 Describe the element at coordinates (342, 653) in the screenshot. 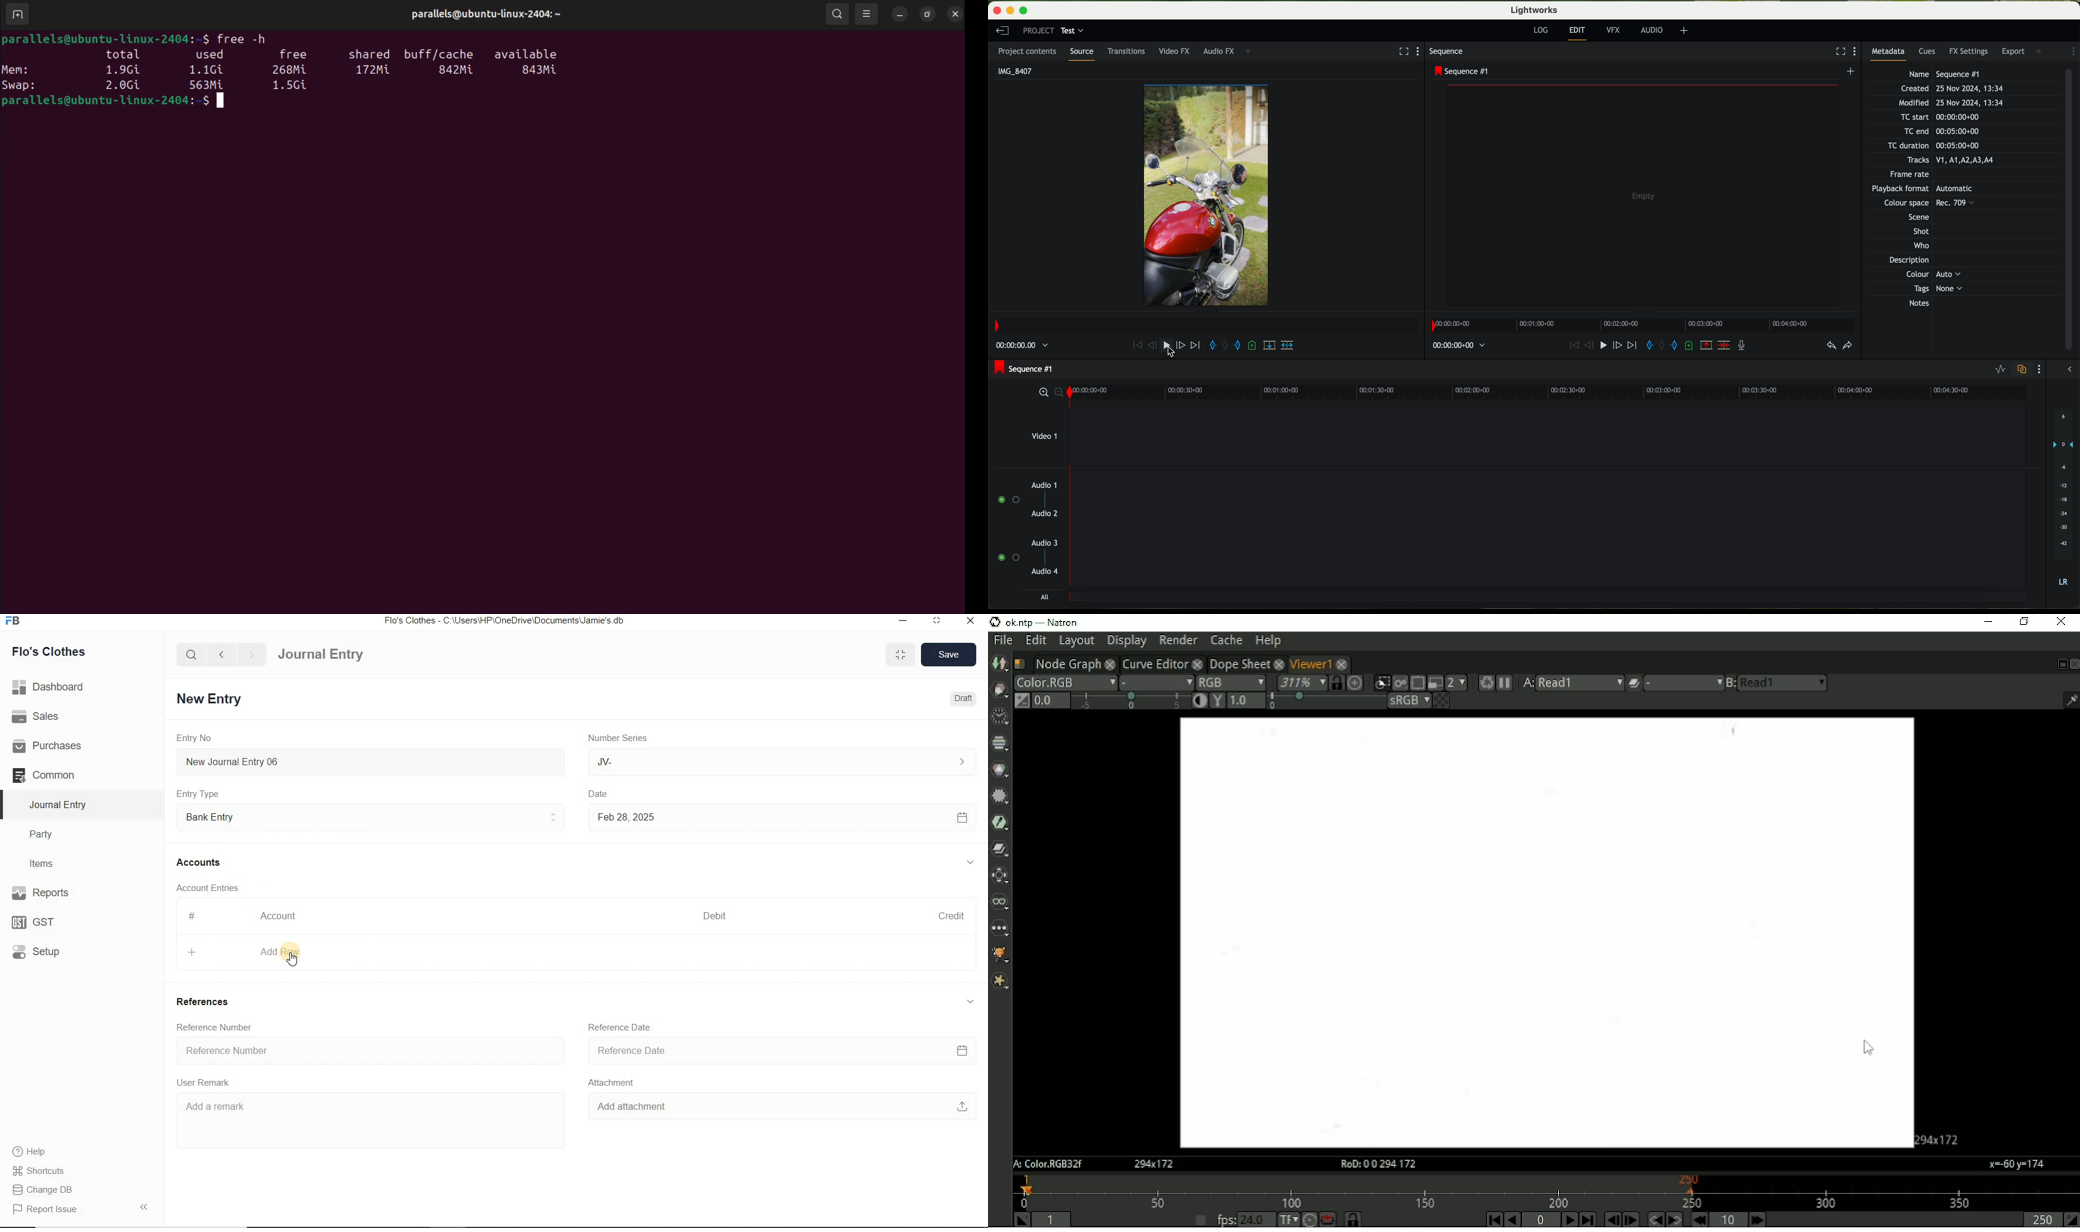

I see `Journal Entry` at that location.